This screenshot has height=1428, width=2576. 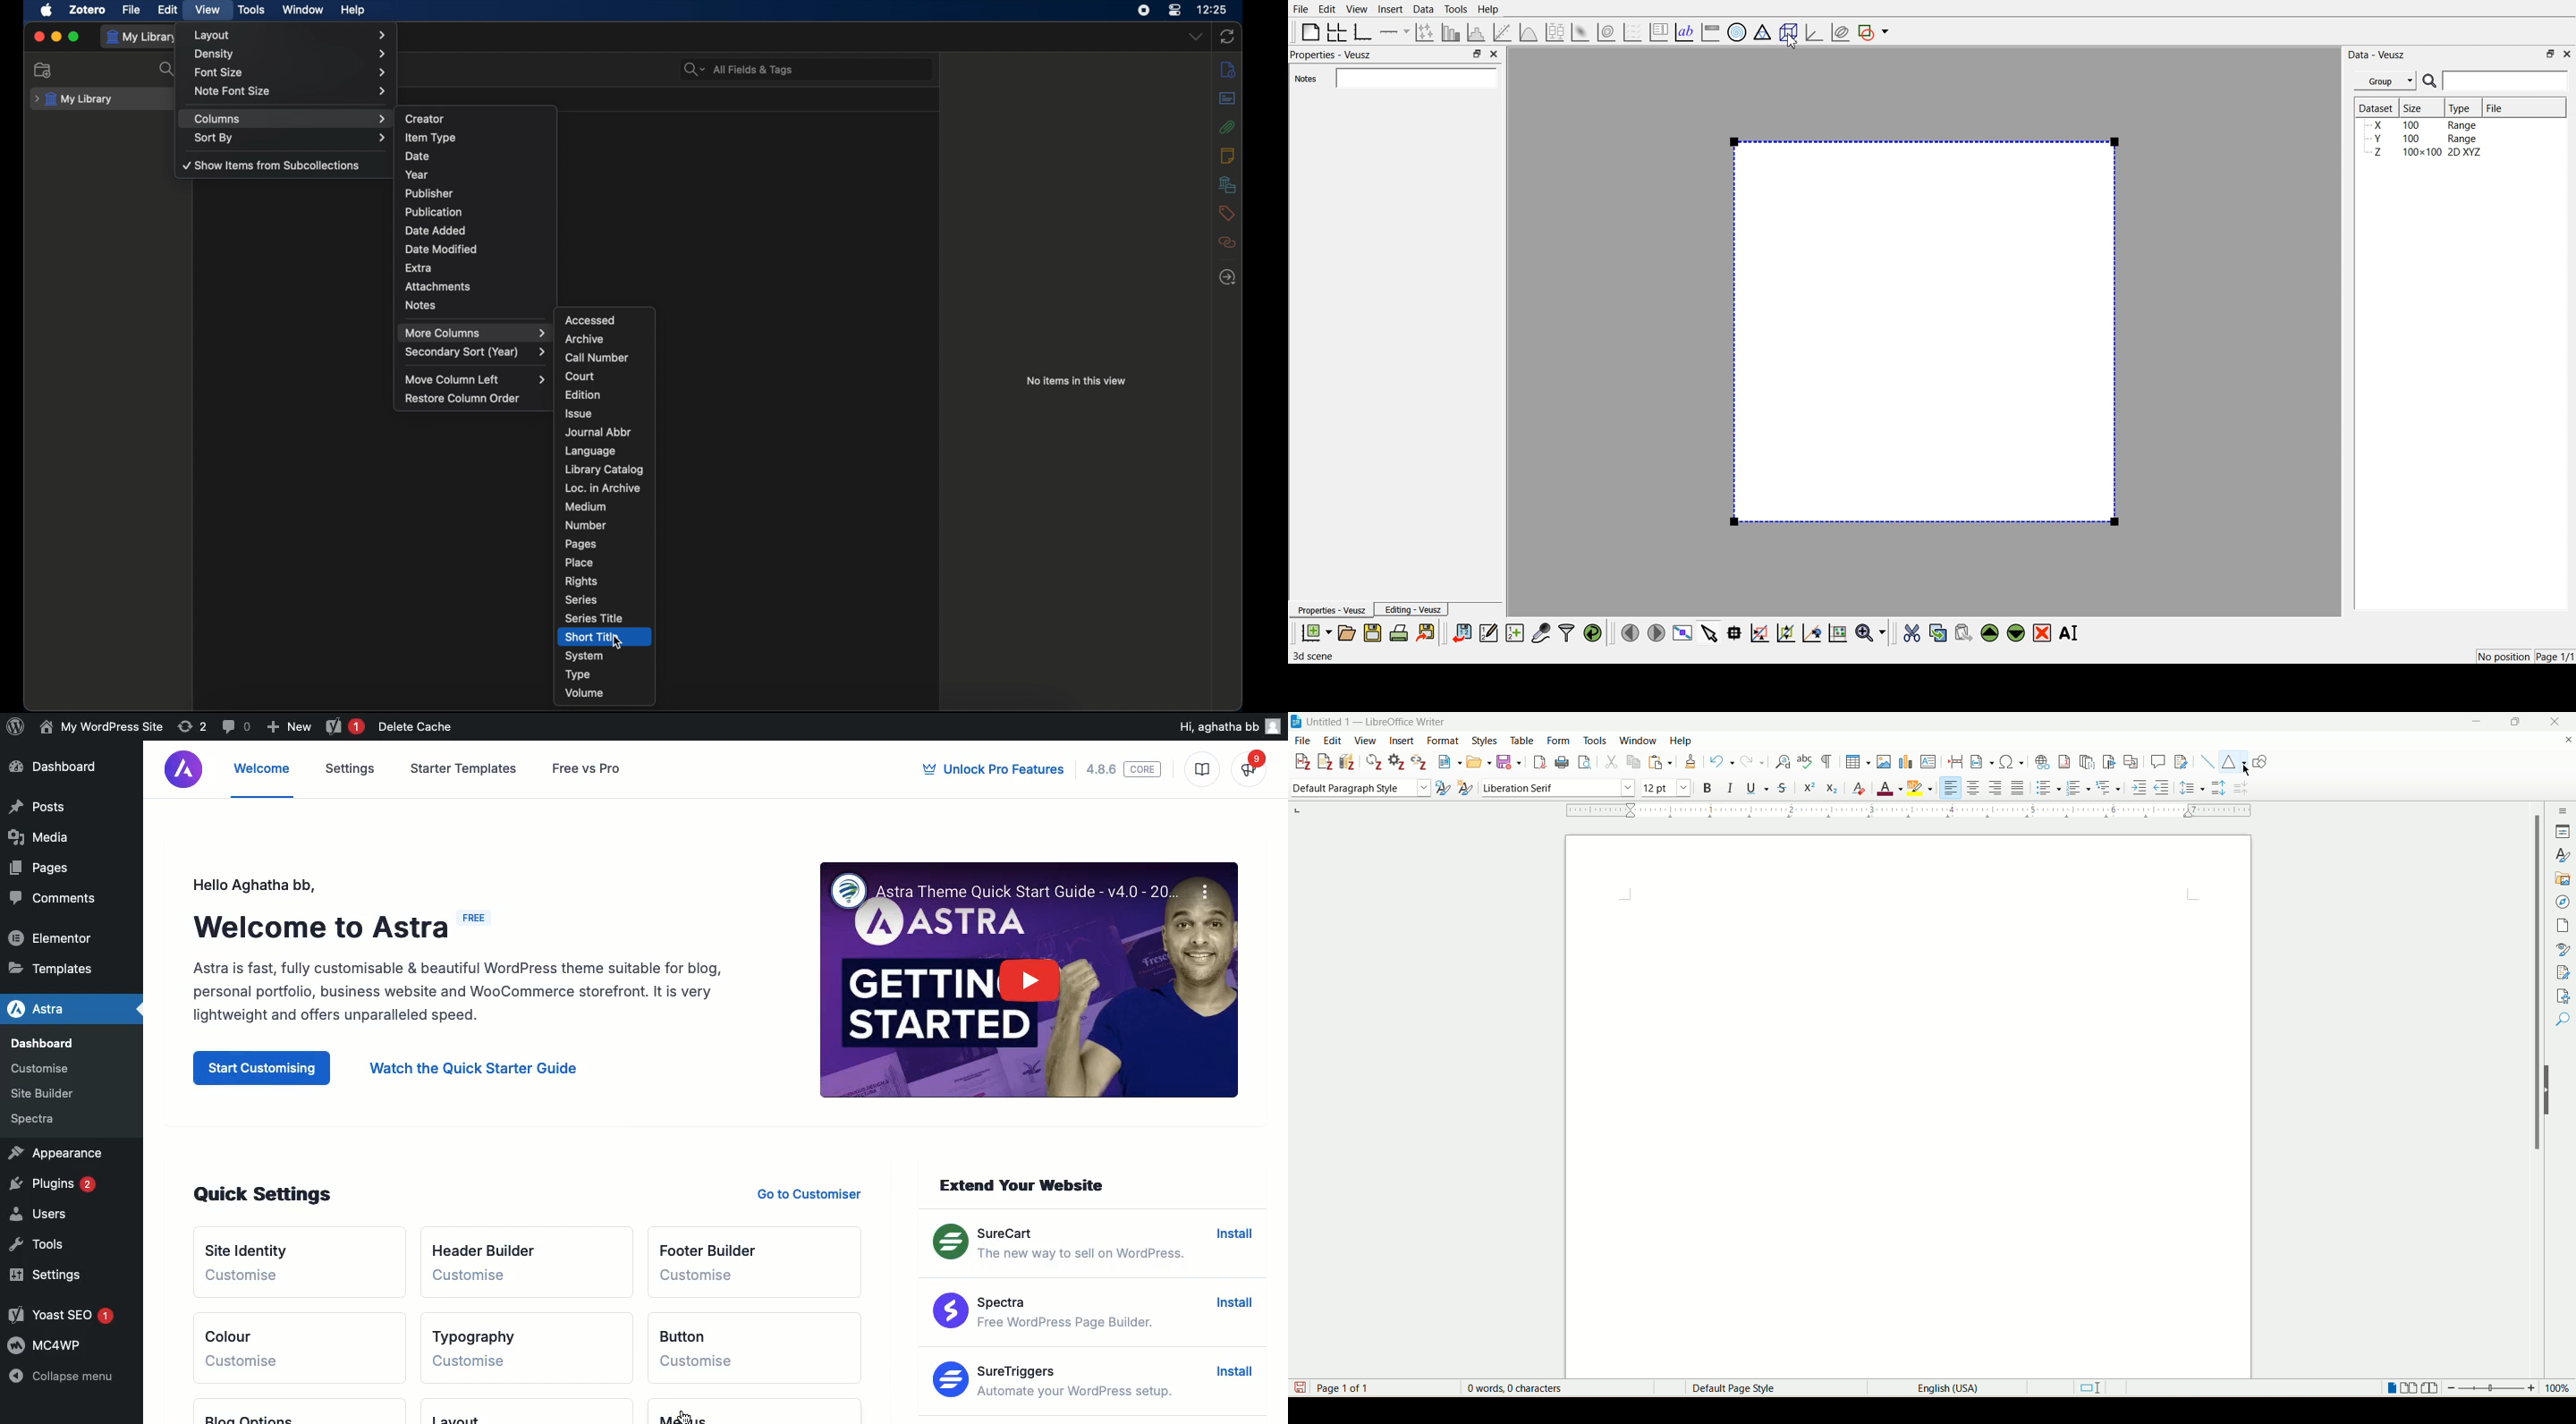 What do you see at coordinates (74, 100) in the screenshot?
I see `my library` at bounding box center [74, 100].